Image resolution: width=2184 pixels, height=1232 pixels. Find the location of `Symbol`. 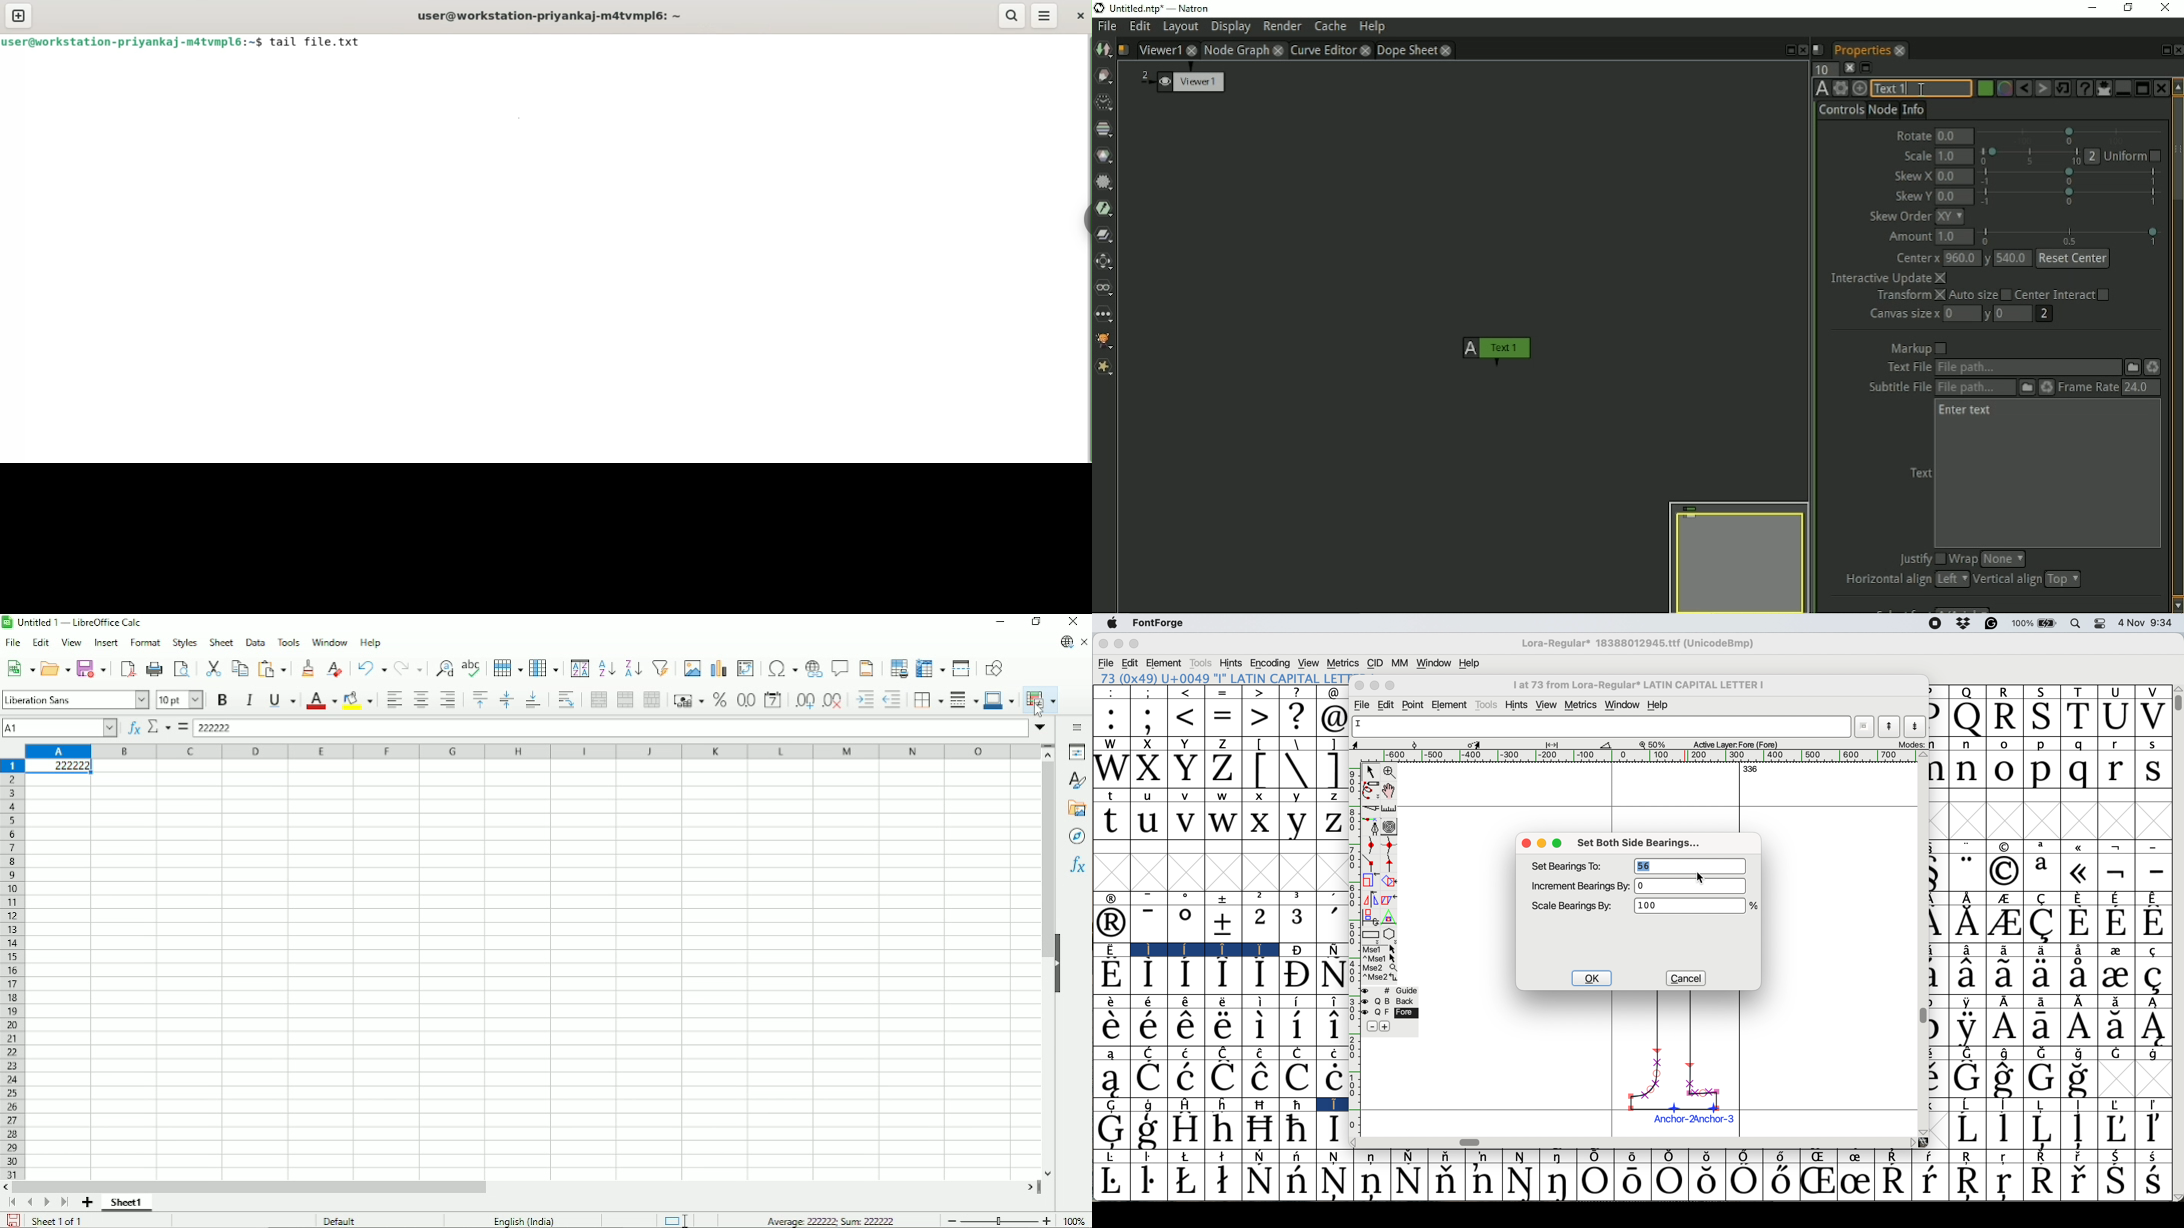

Symbol is located at coordinates (1965, 923).